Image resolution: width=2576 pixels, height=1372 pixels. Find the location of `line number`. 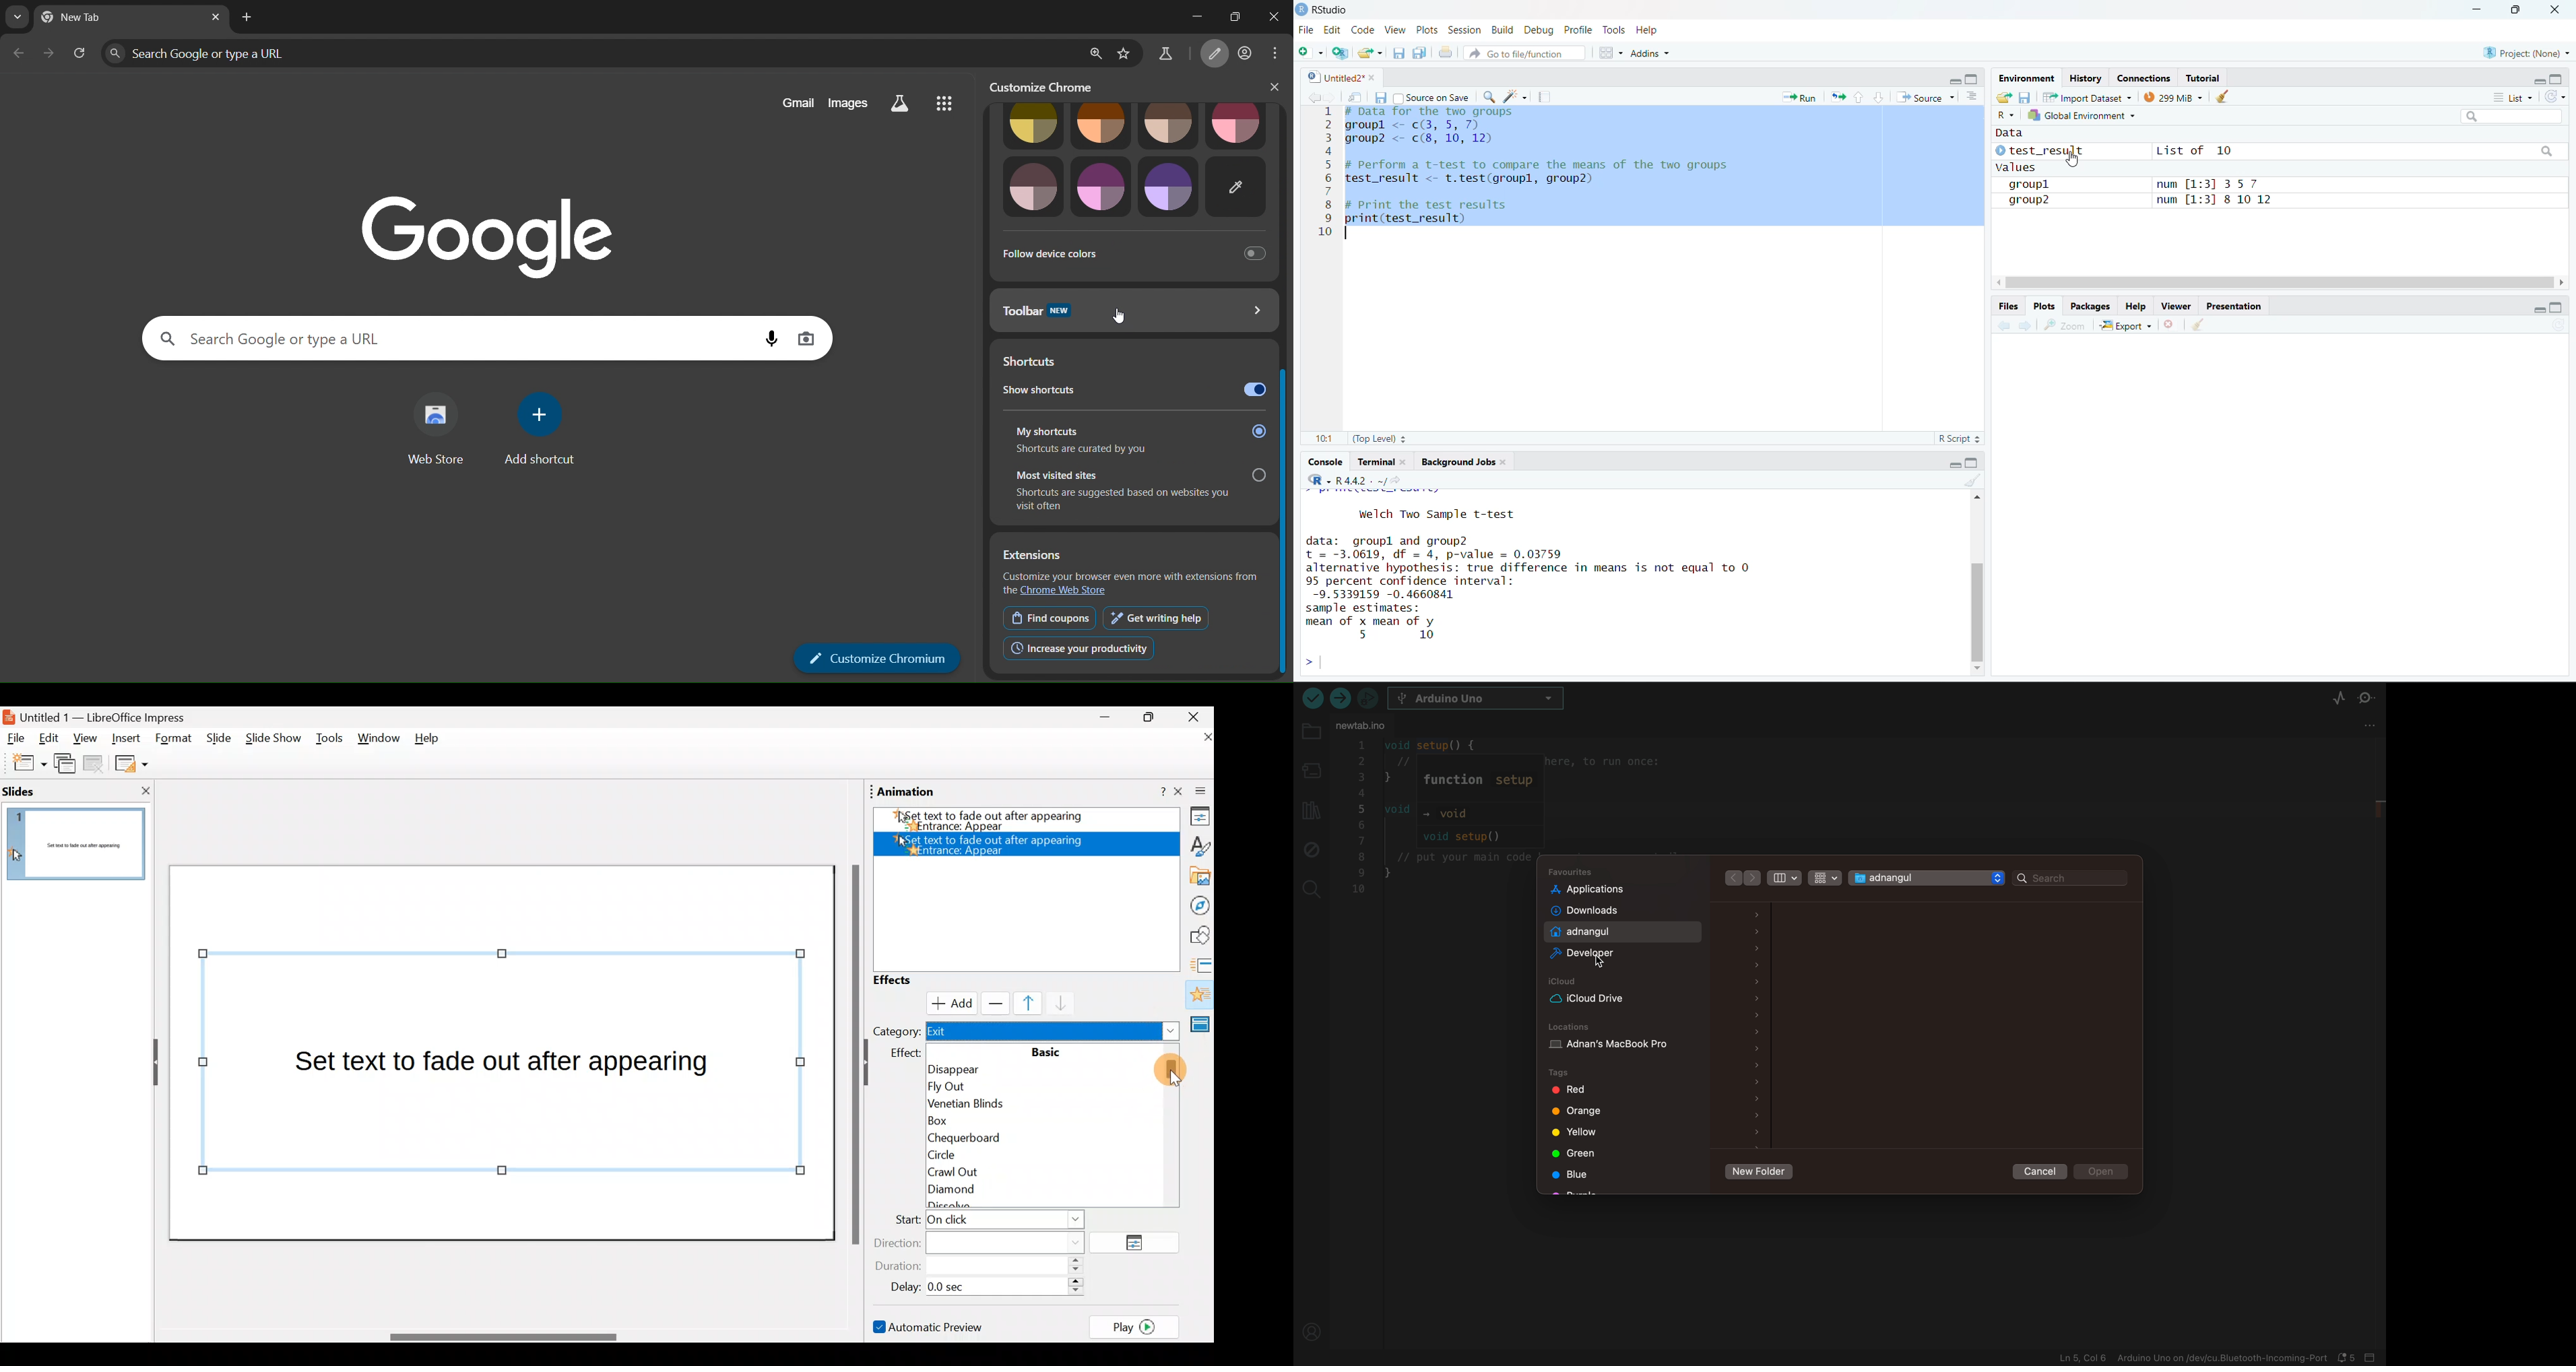

line number is located at coordinates (1328, 172).